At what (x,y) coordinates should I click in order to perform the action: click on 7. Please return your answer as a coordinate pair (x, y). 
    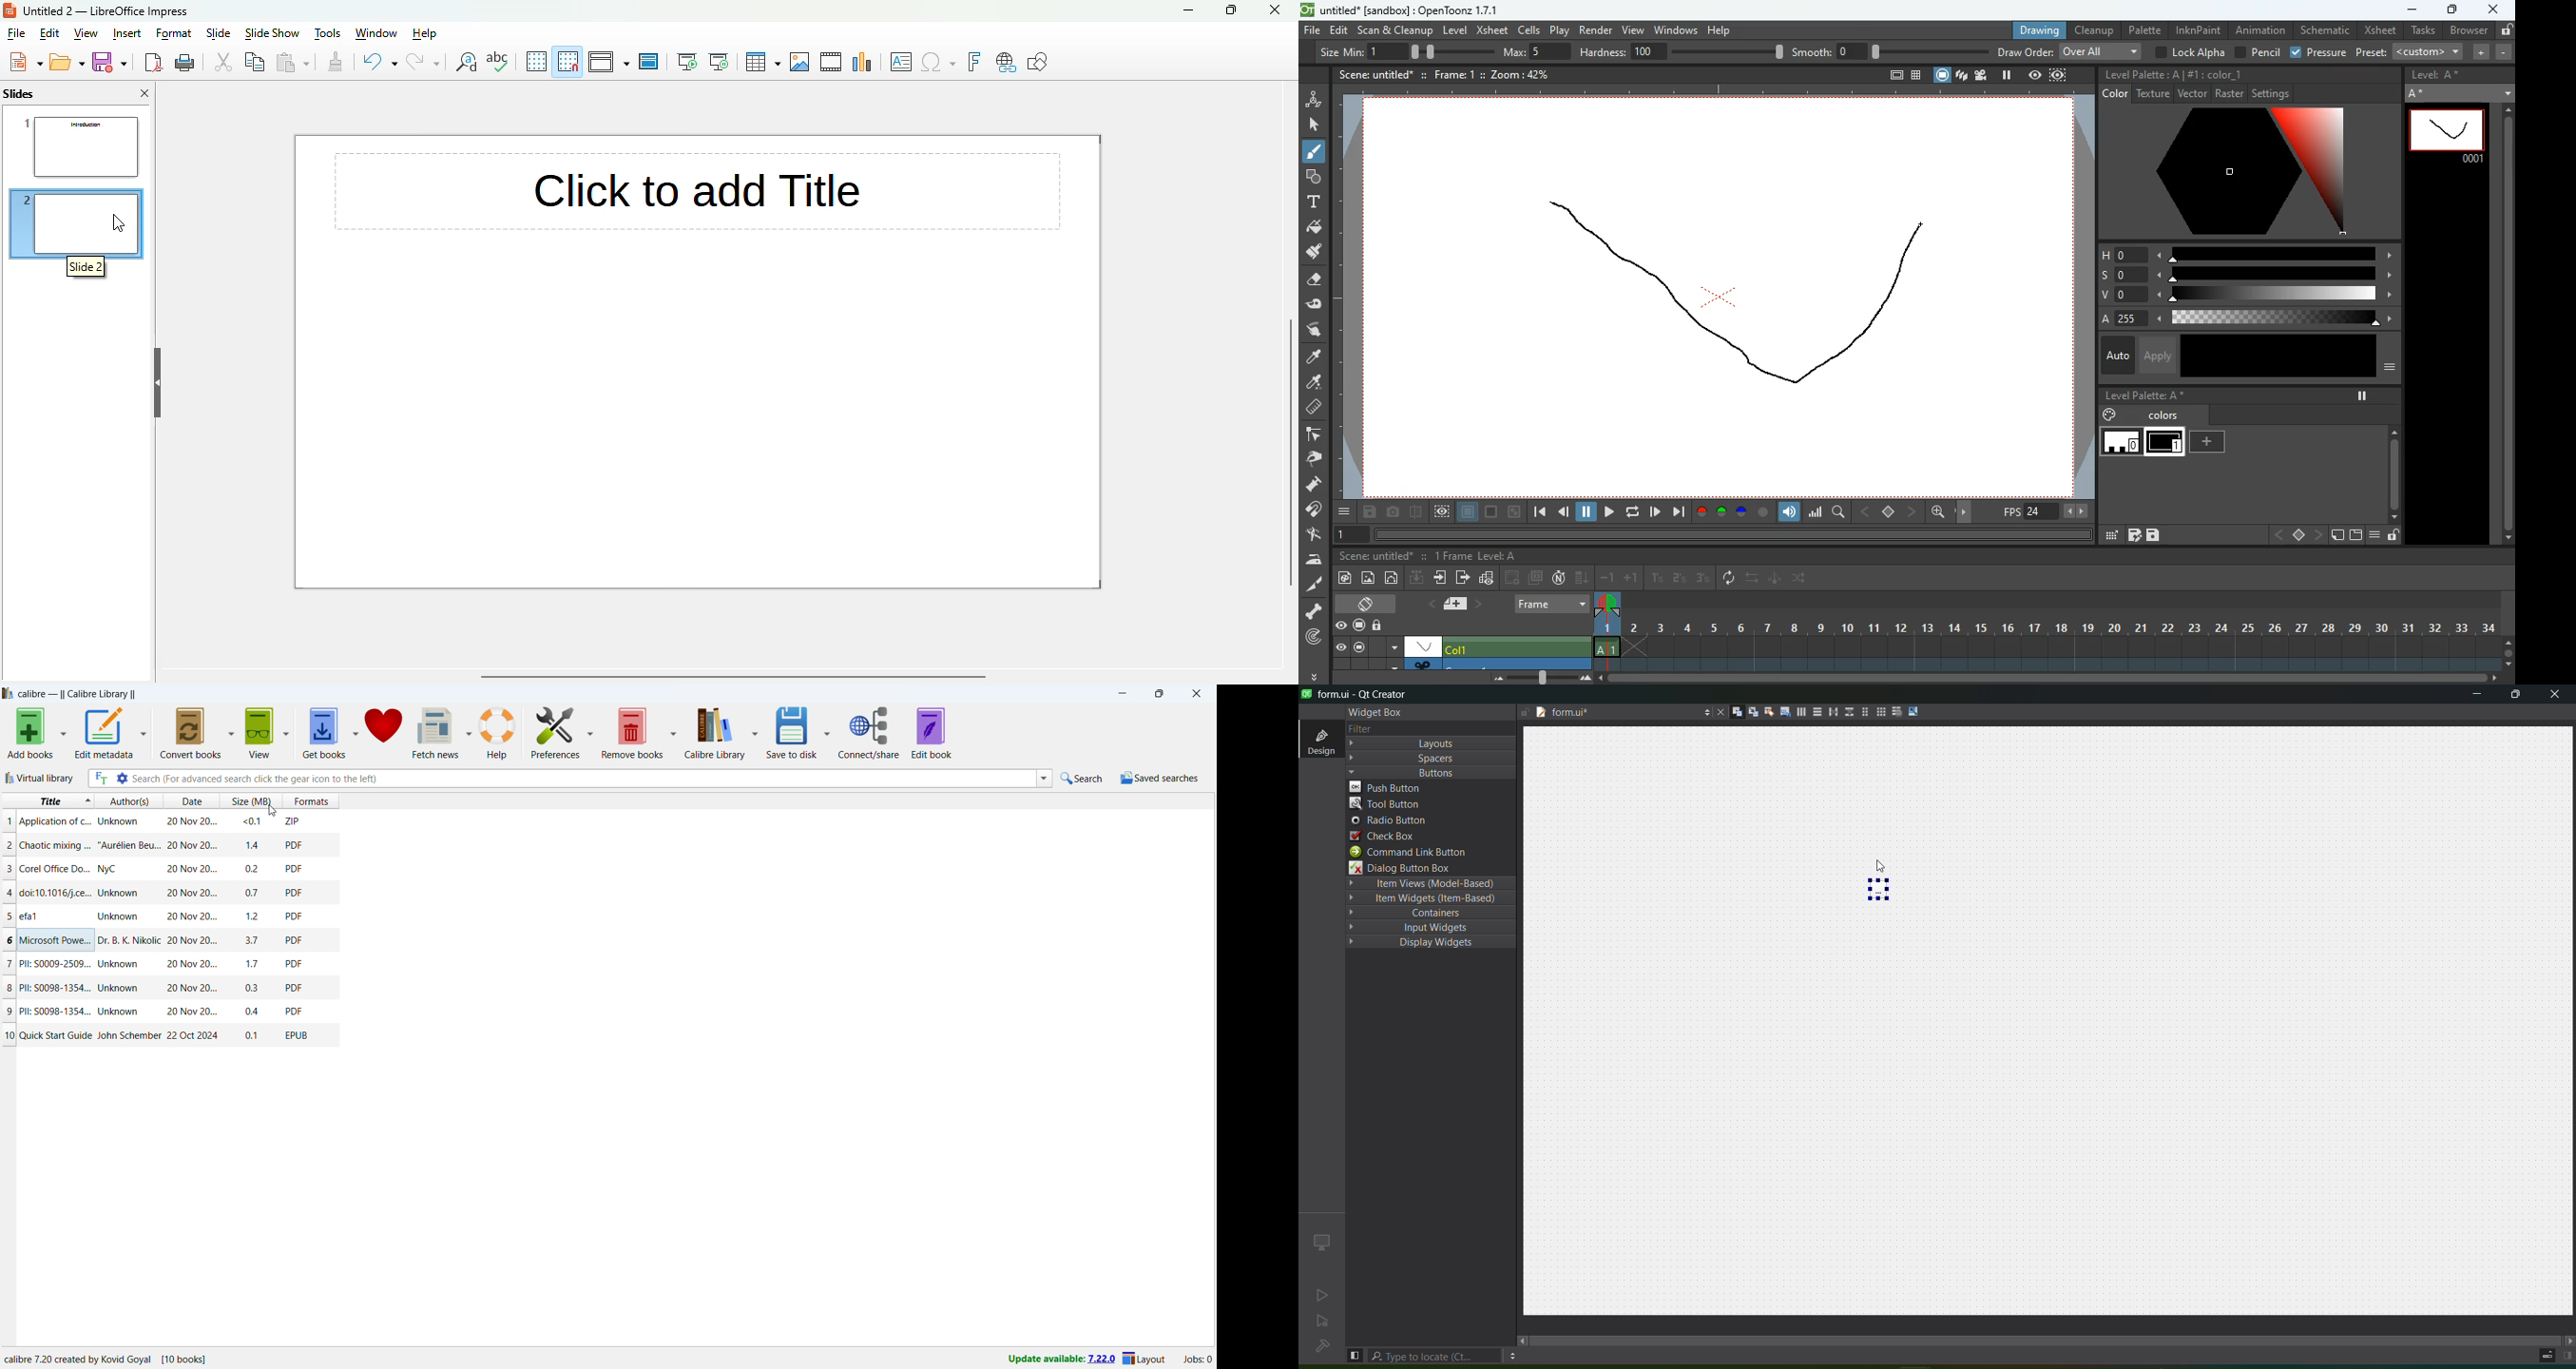
    Looking at the image, I should click on (8, 963).